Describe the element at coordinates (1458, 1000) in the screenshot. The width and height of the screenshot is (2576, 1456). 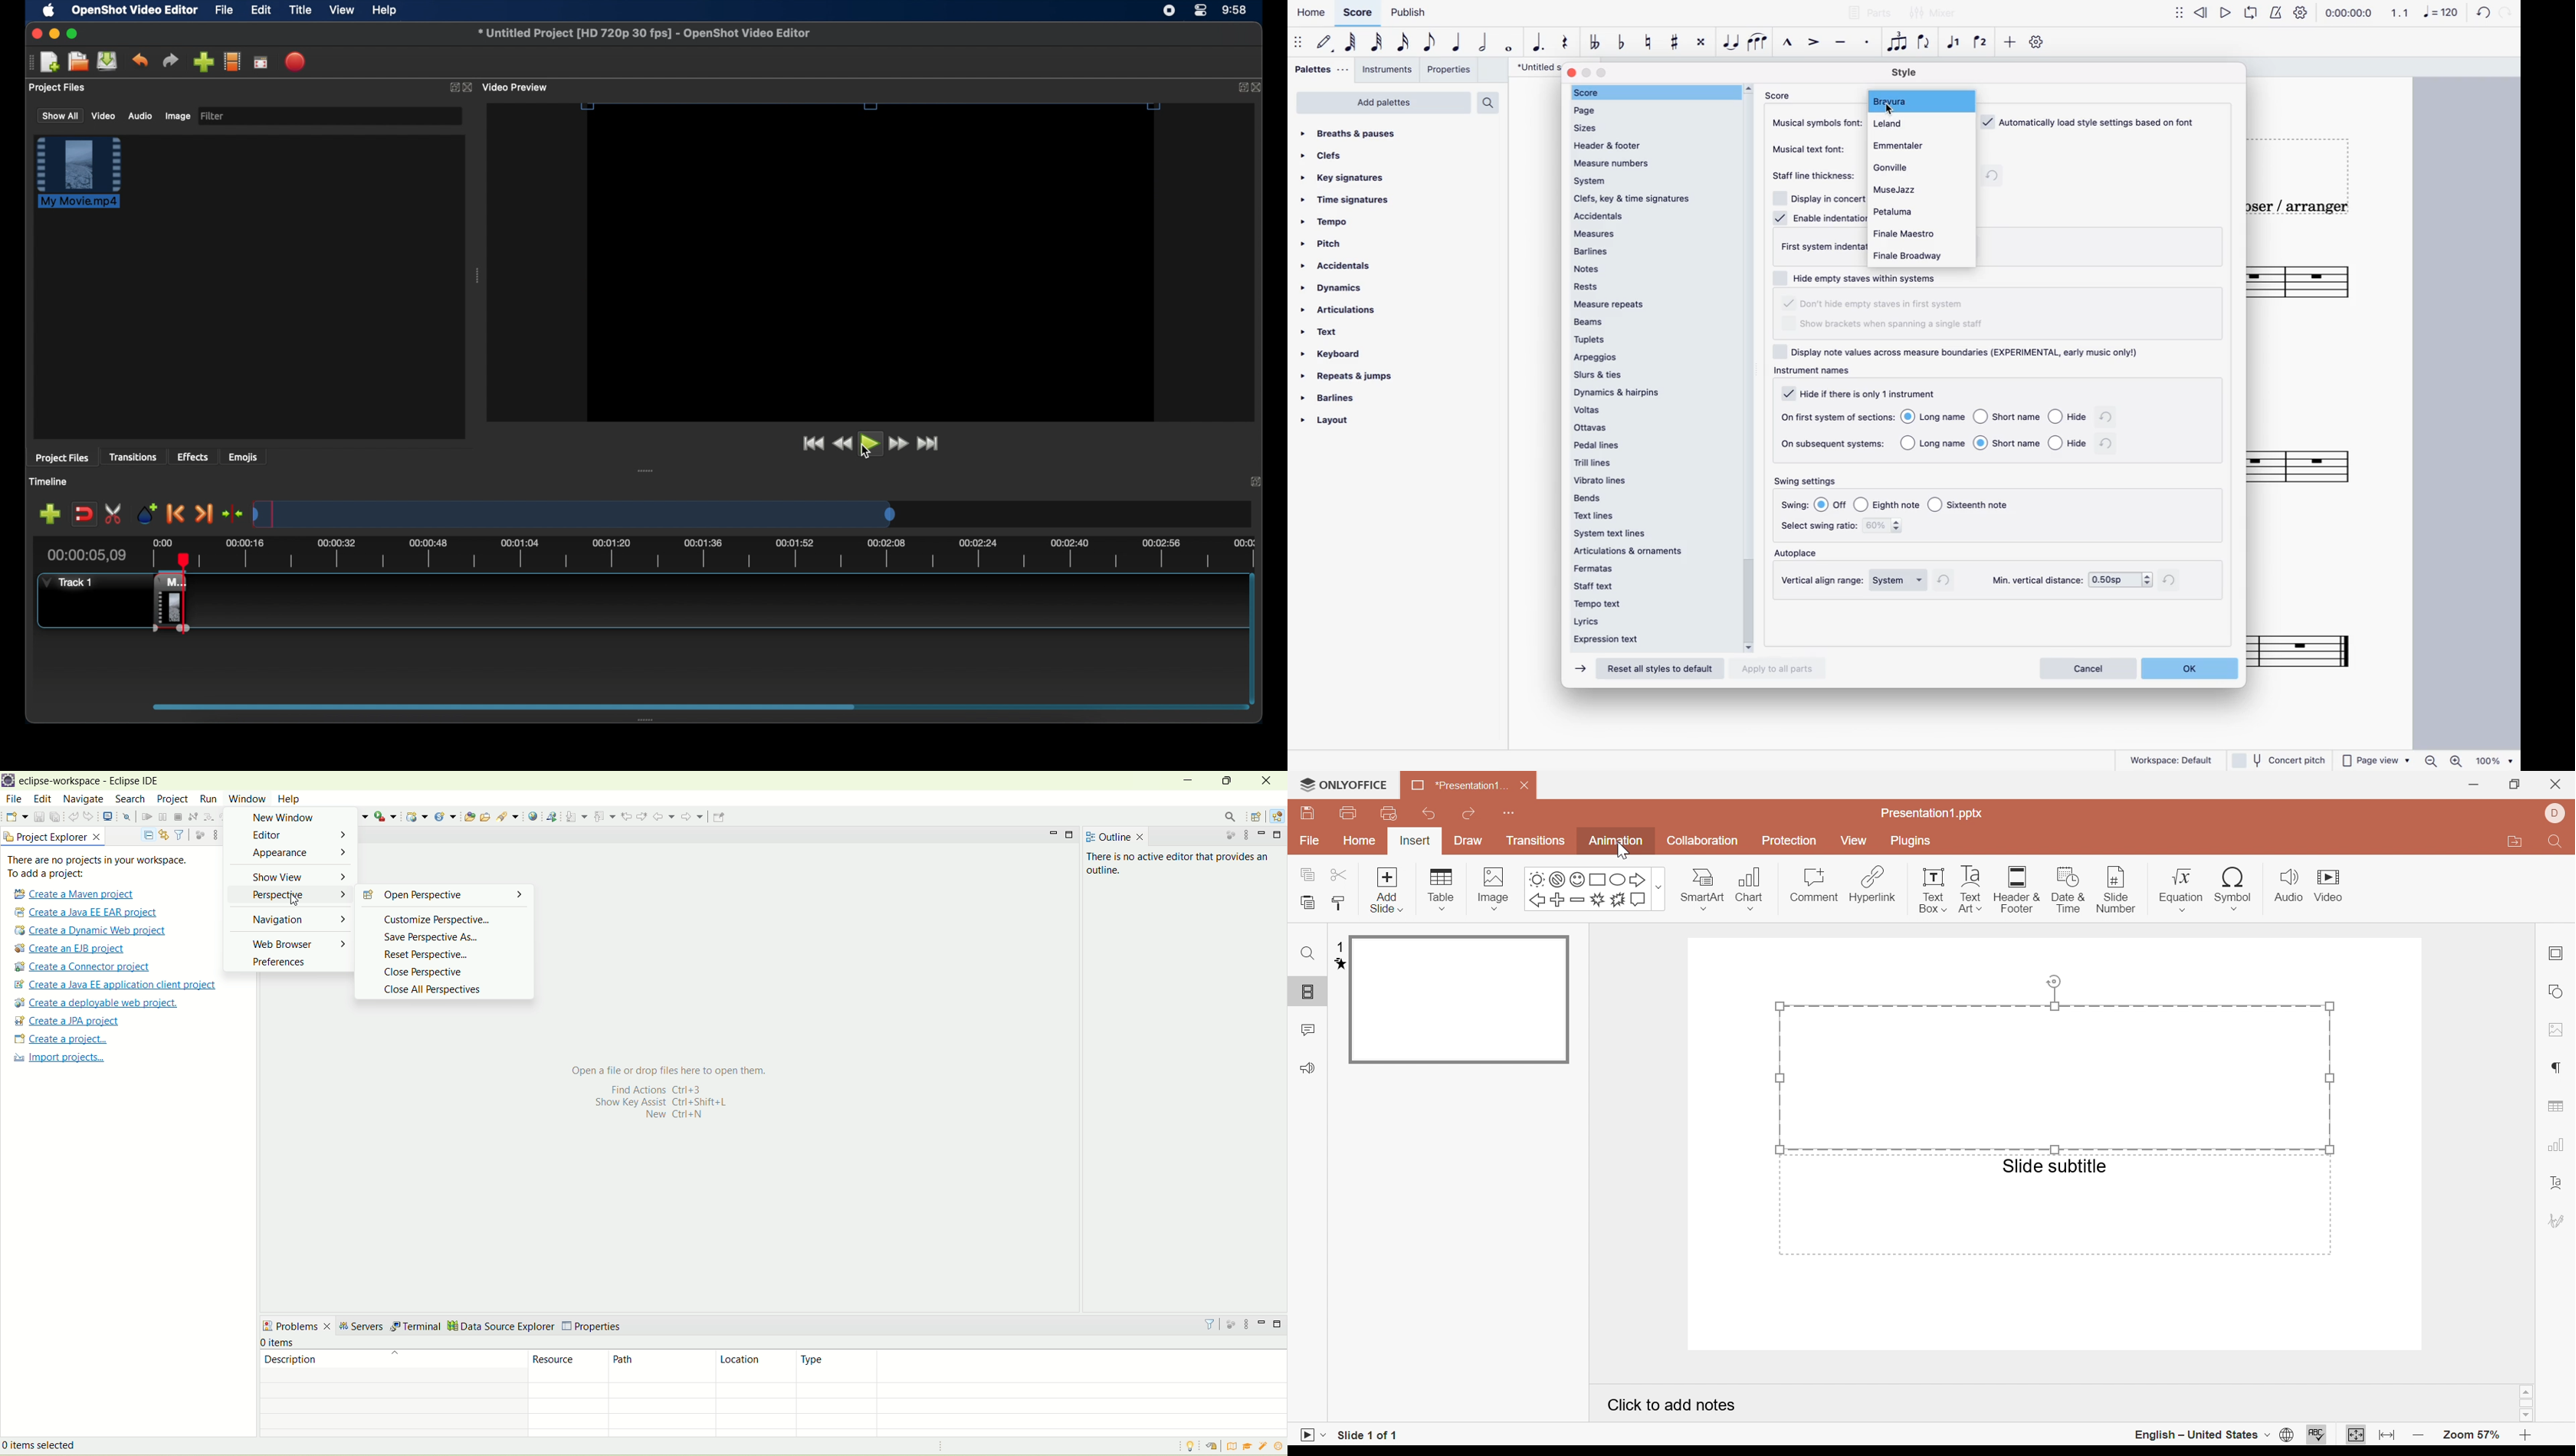
I see `slide` at that location.